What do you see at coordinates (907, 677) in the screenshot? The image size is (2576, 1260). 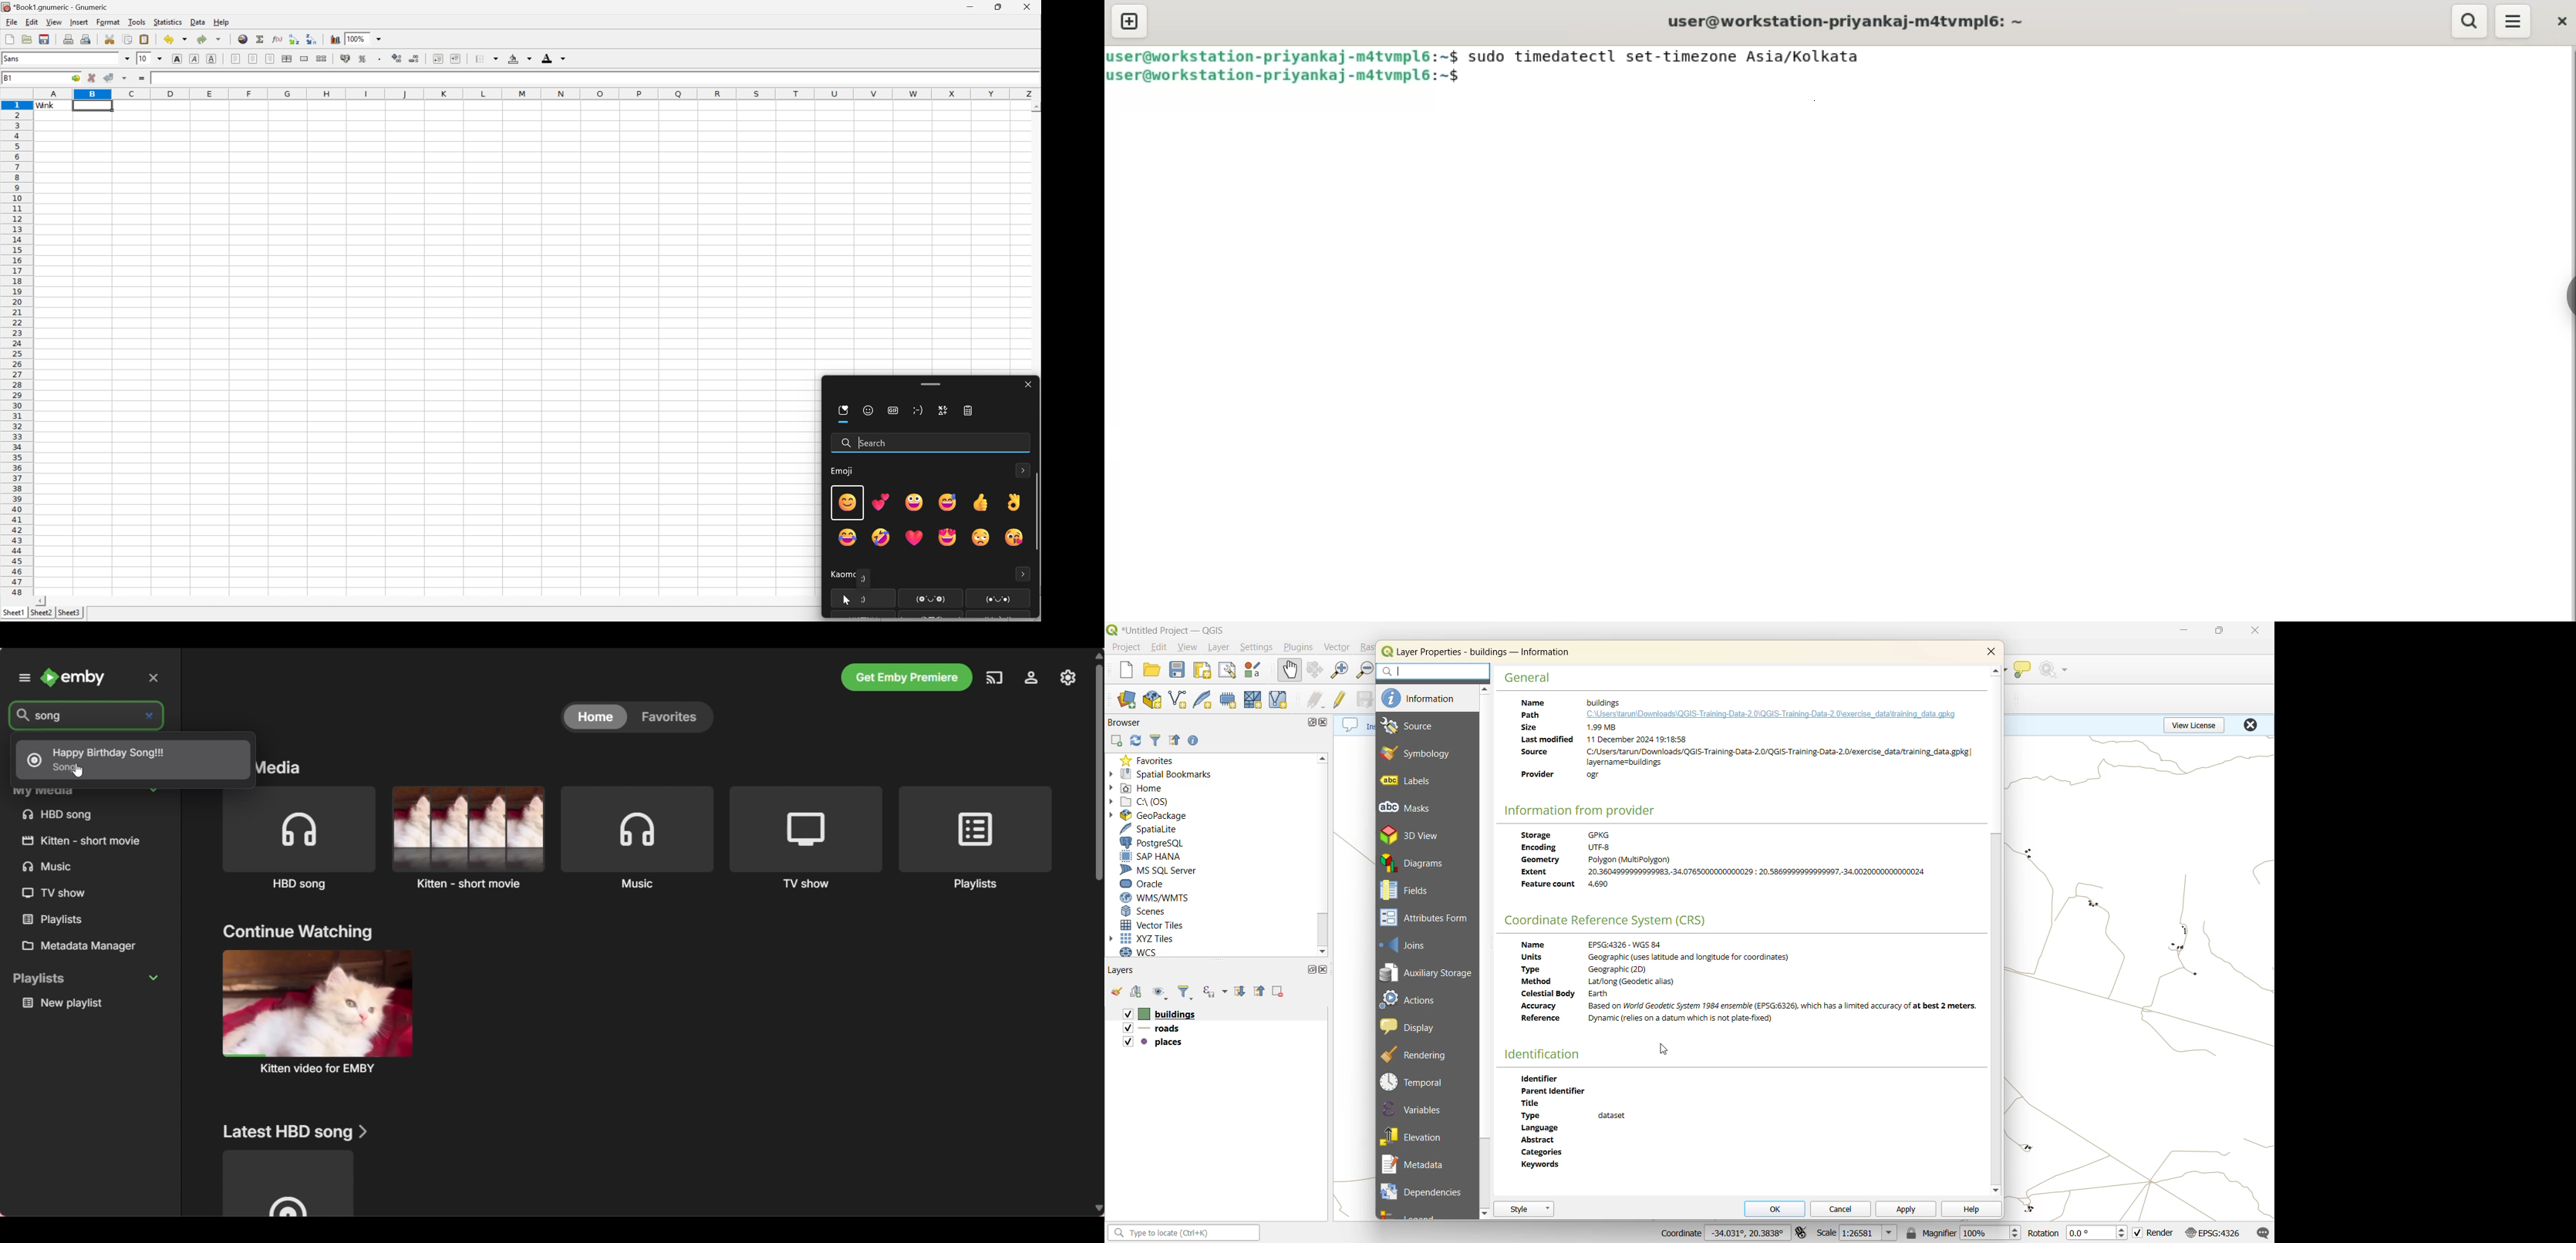 I see `Get Emby premiere` at bounding box center [907, 677].